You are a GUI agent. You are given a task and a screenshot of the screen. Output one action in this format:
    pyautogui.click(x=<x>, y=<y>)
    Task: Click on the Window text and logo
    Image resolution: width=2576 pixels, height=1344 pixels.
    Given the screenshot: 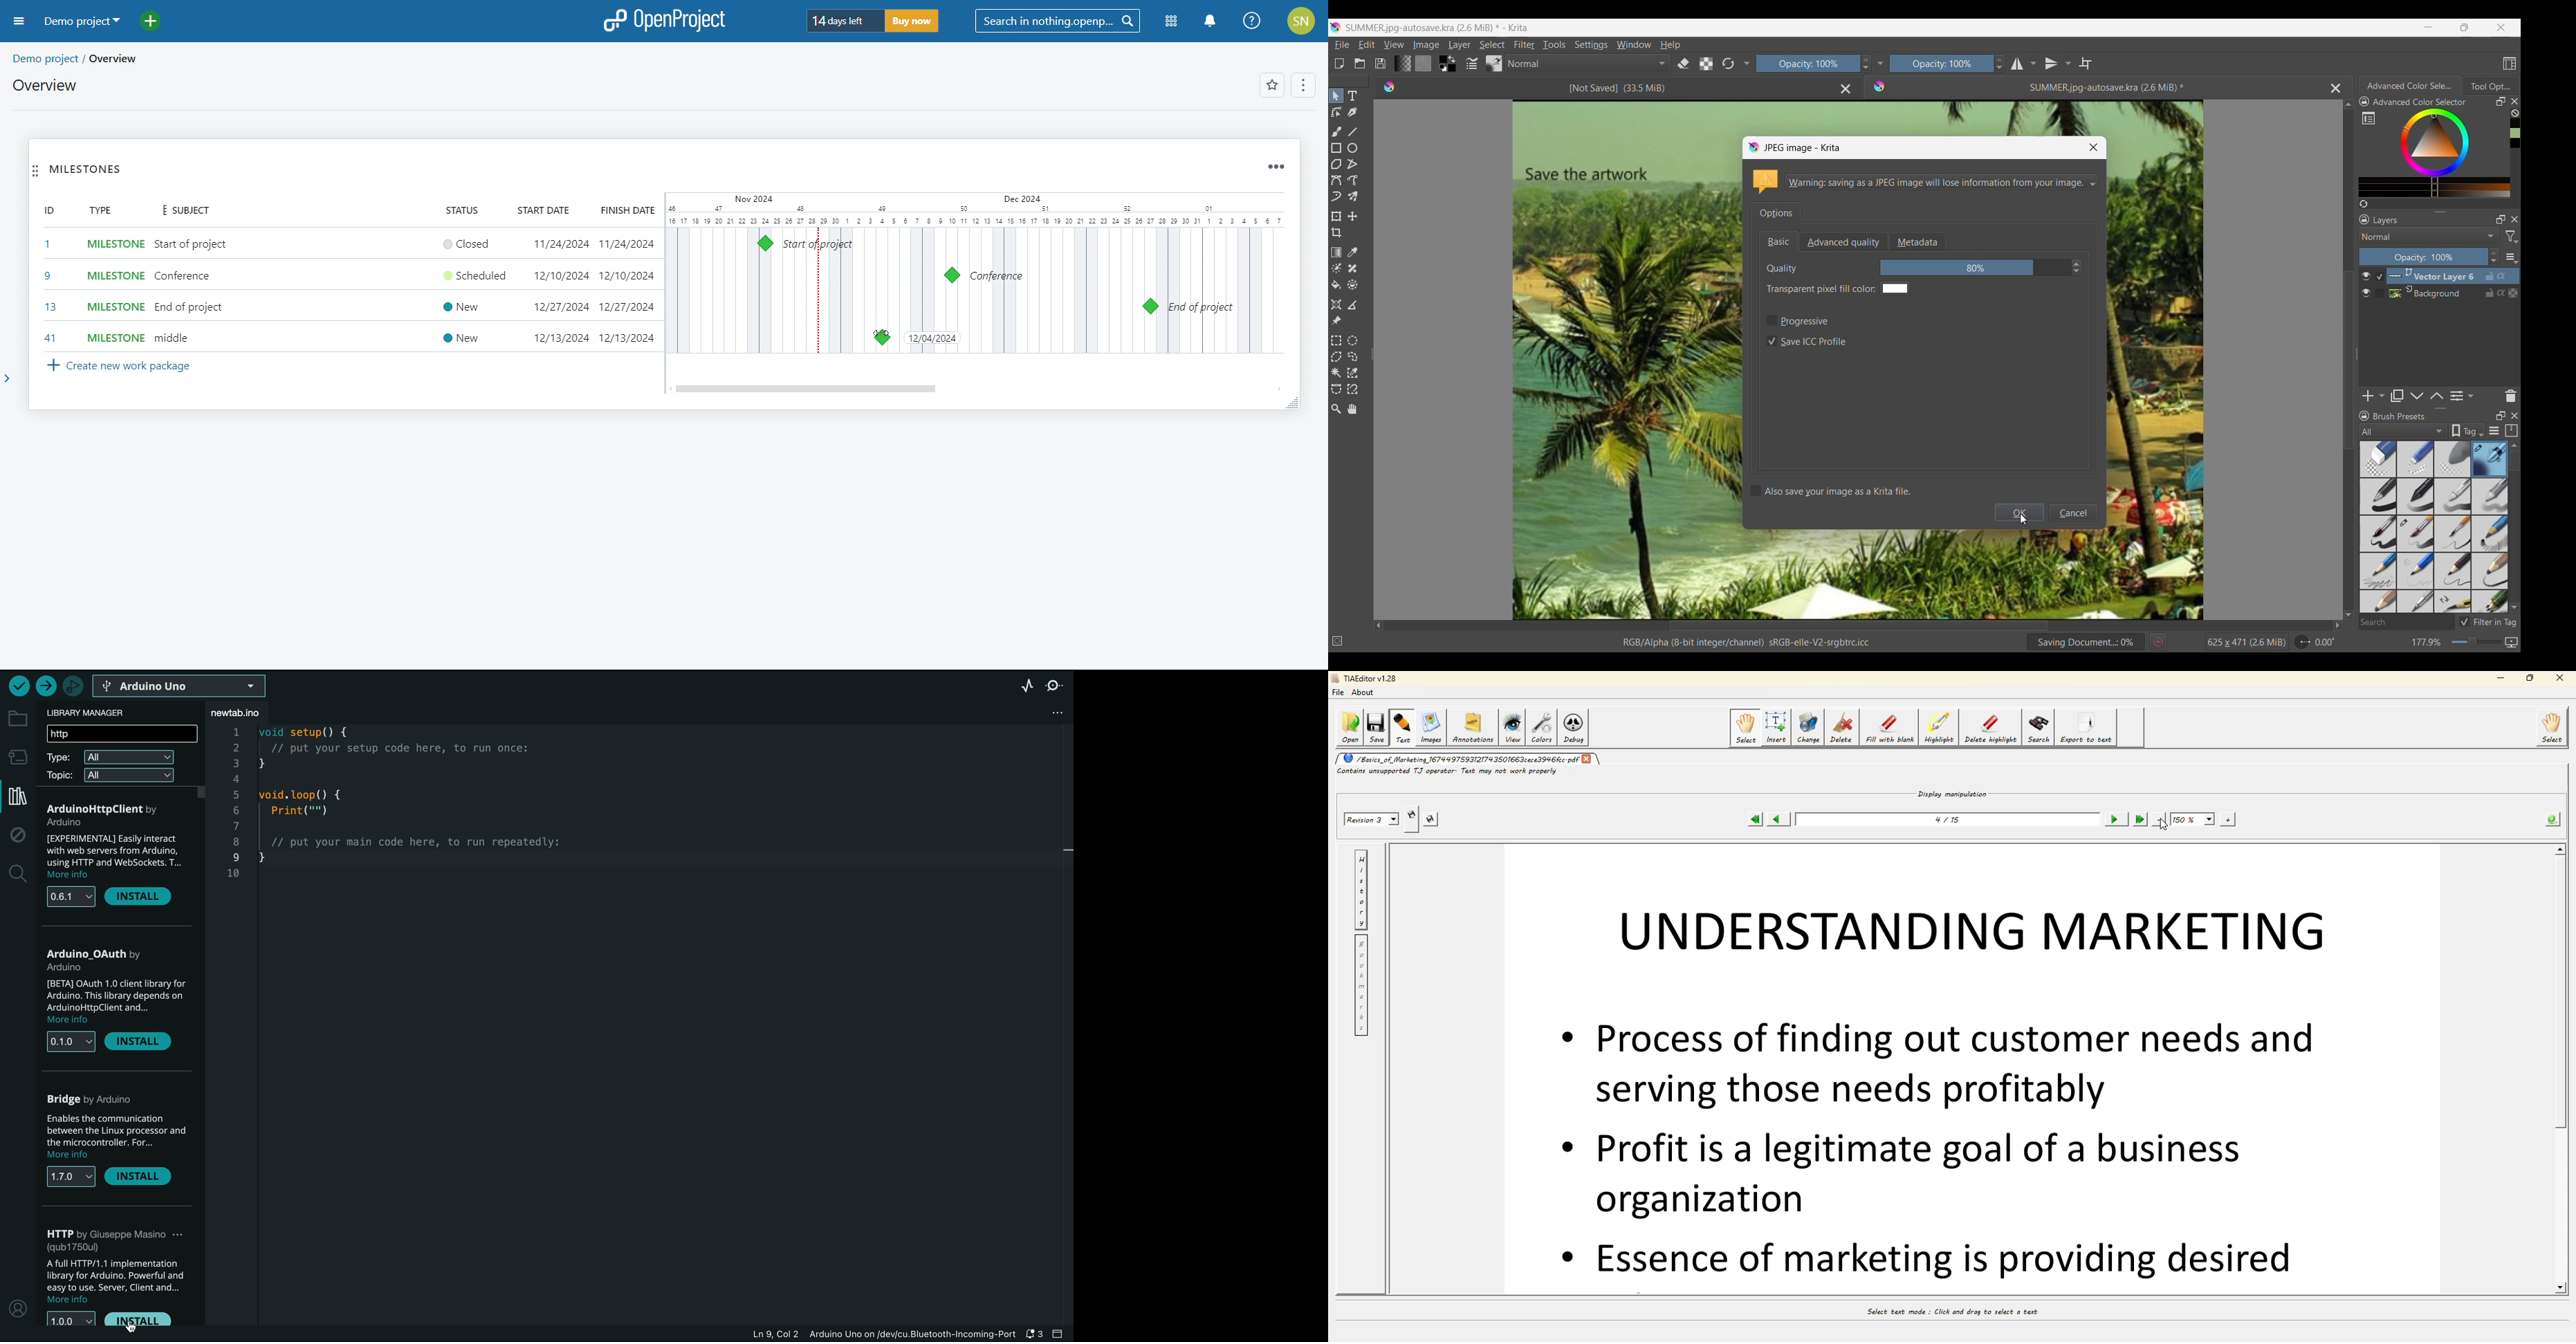 What is the action you would take?
    pyautogui.click(x=1925, y=182)
    